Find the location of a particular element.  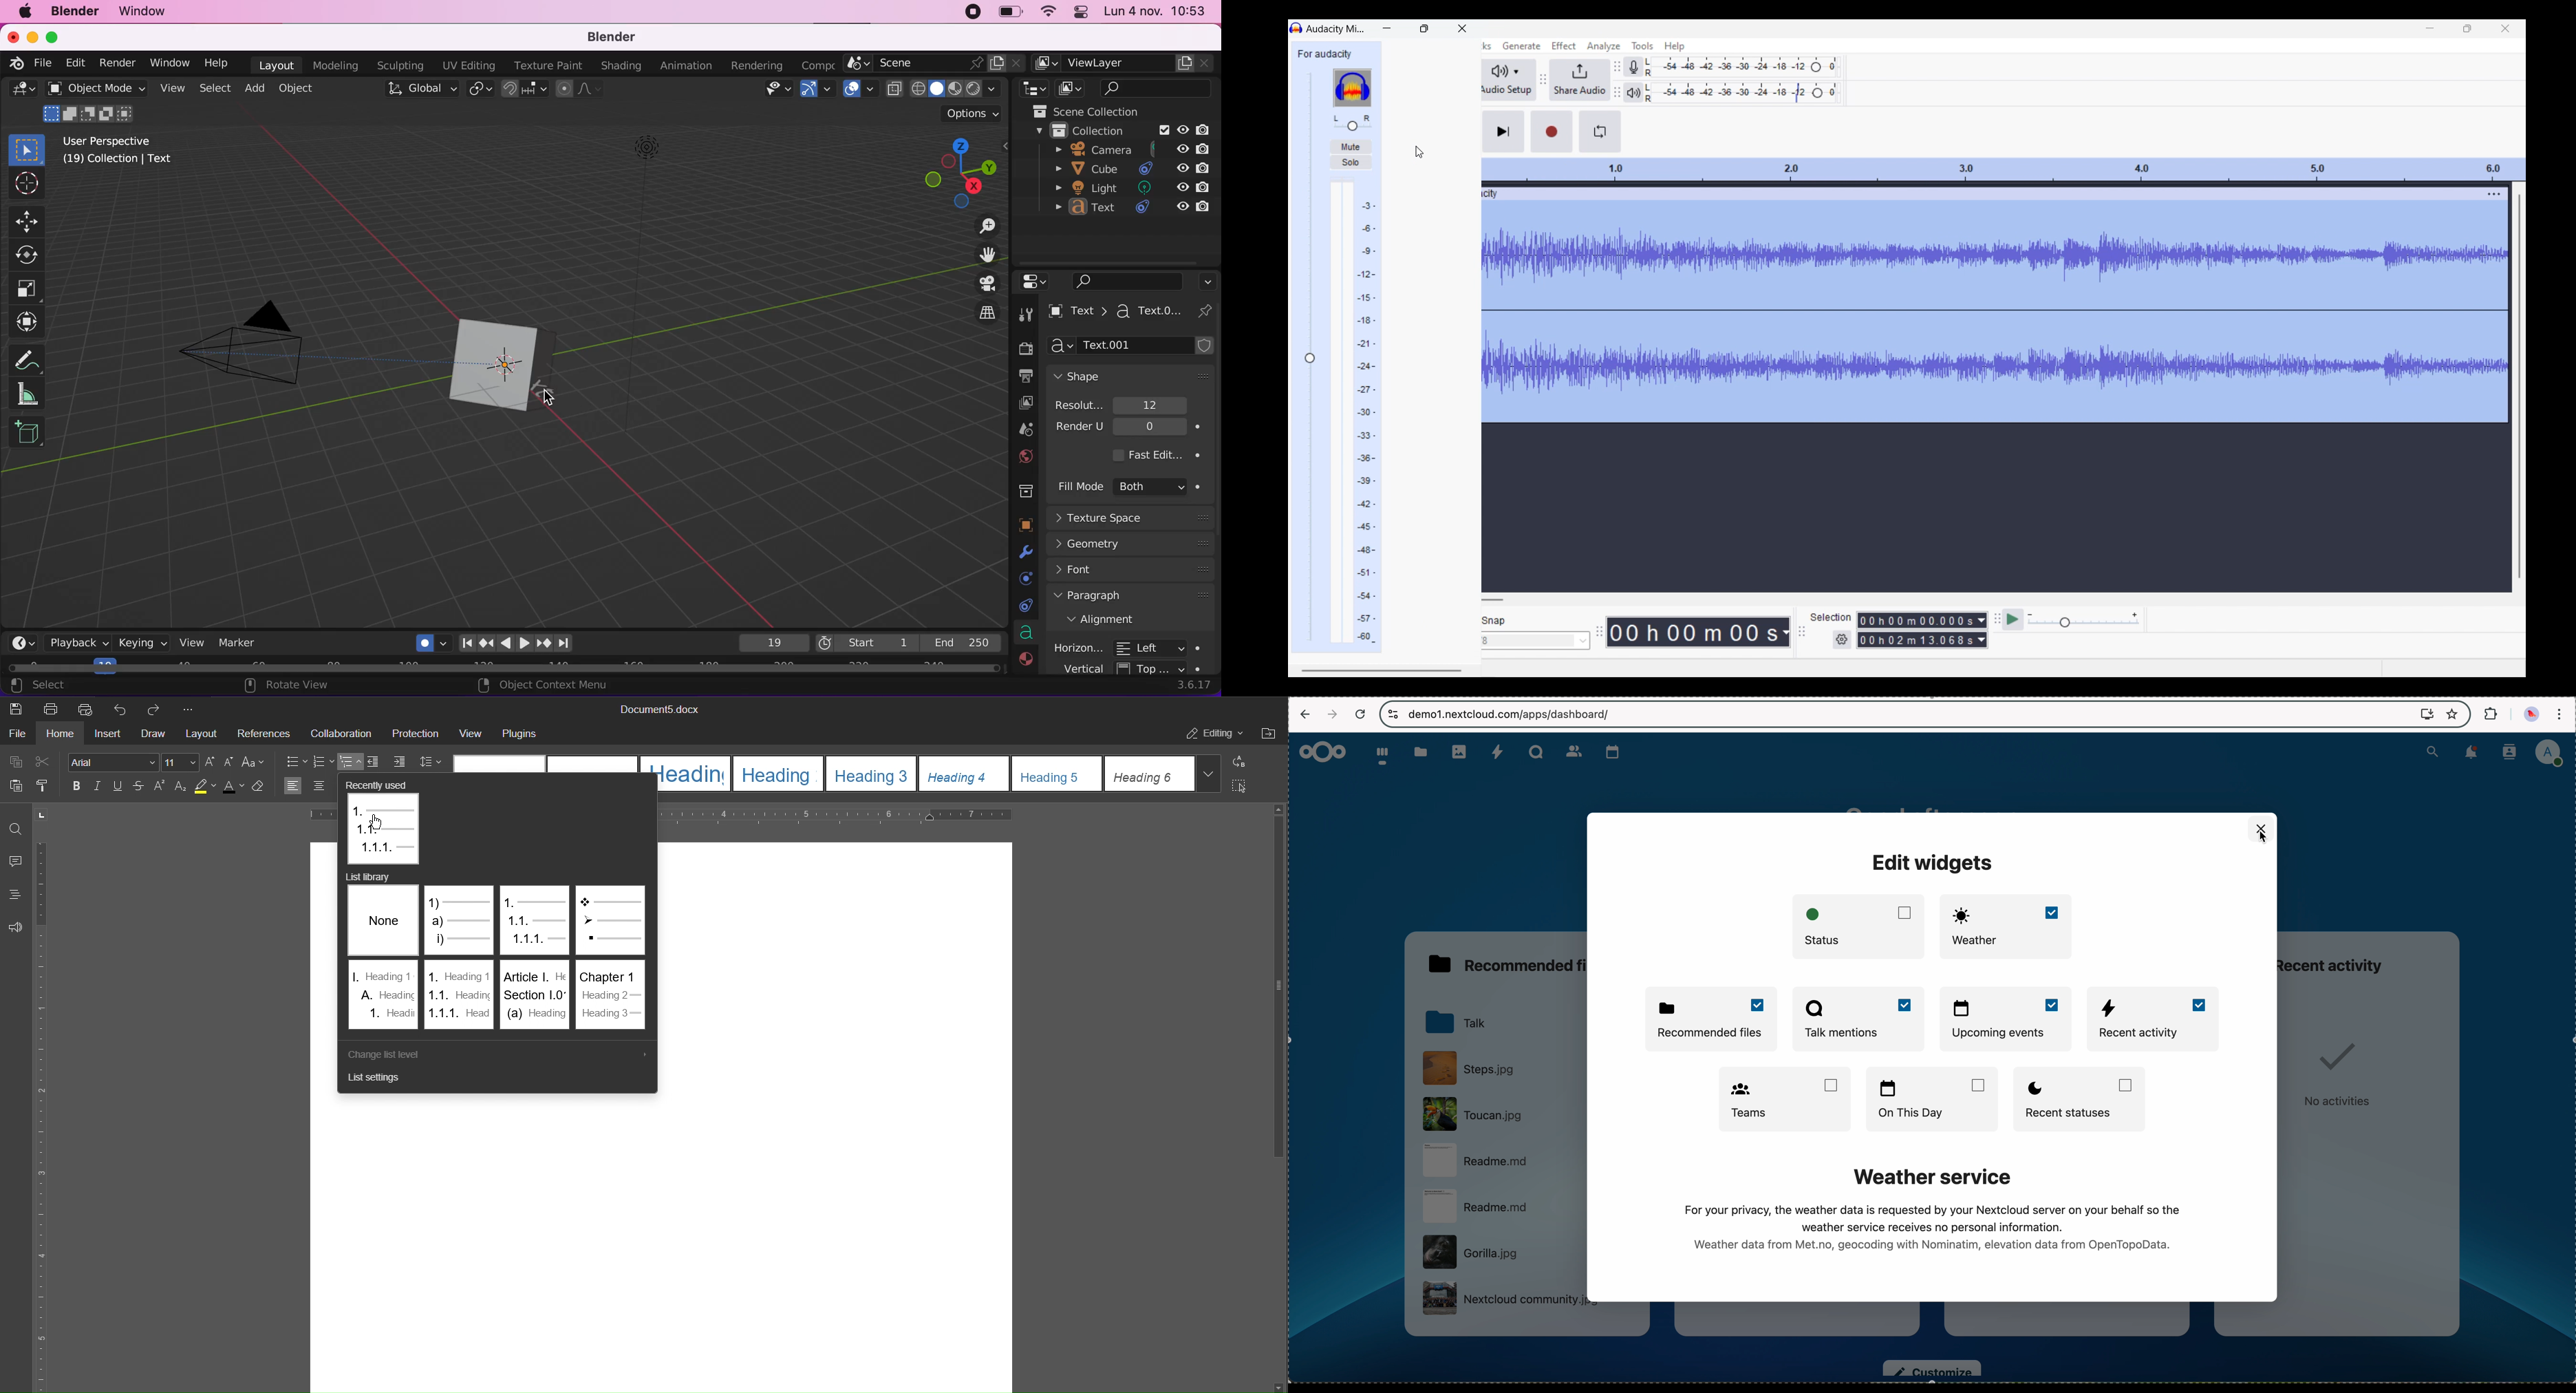

Clear Style is located at coordinates (261, 785).